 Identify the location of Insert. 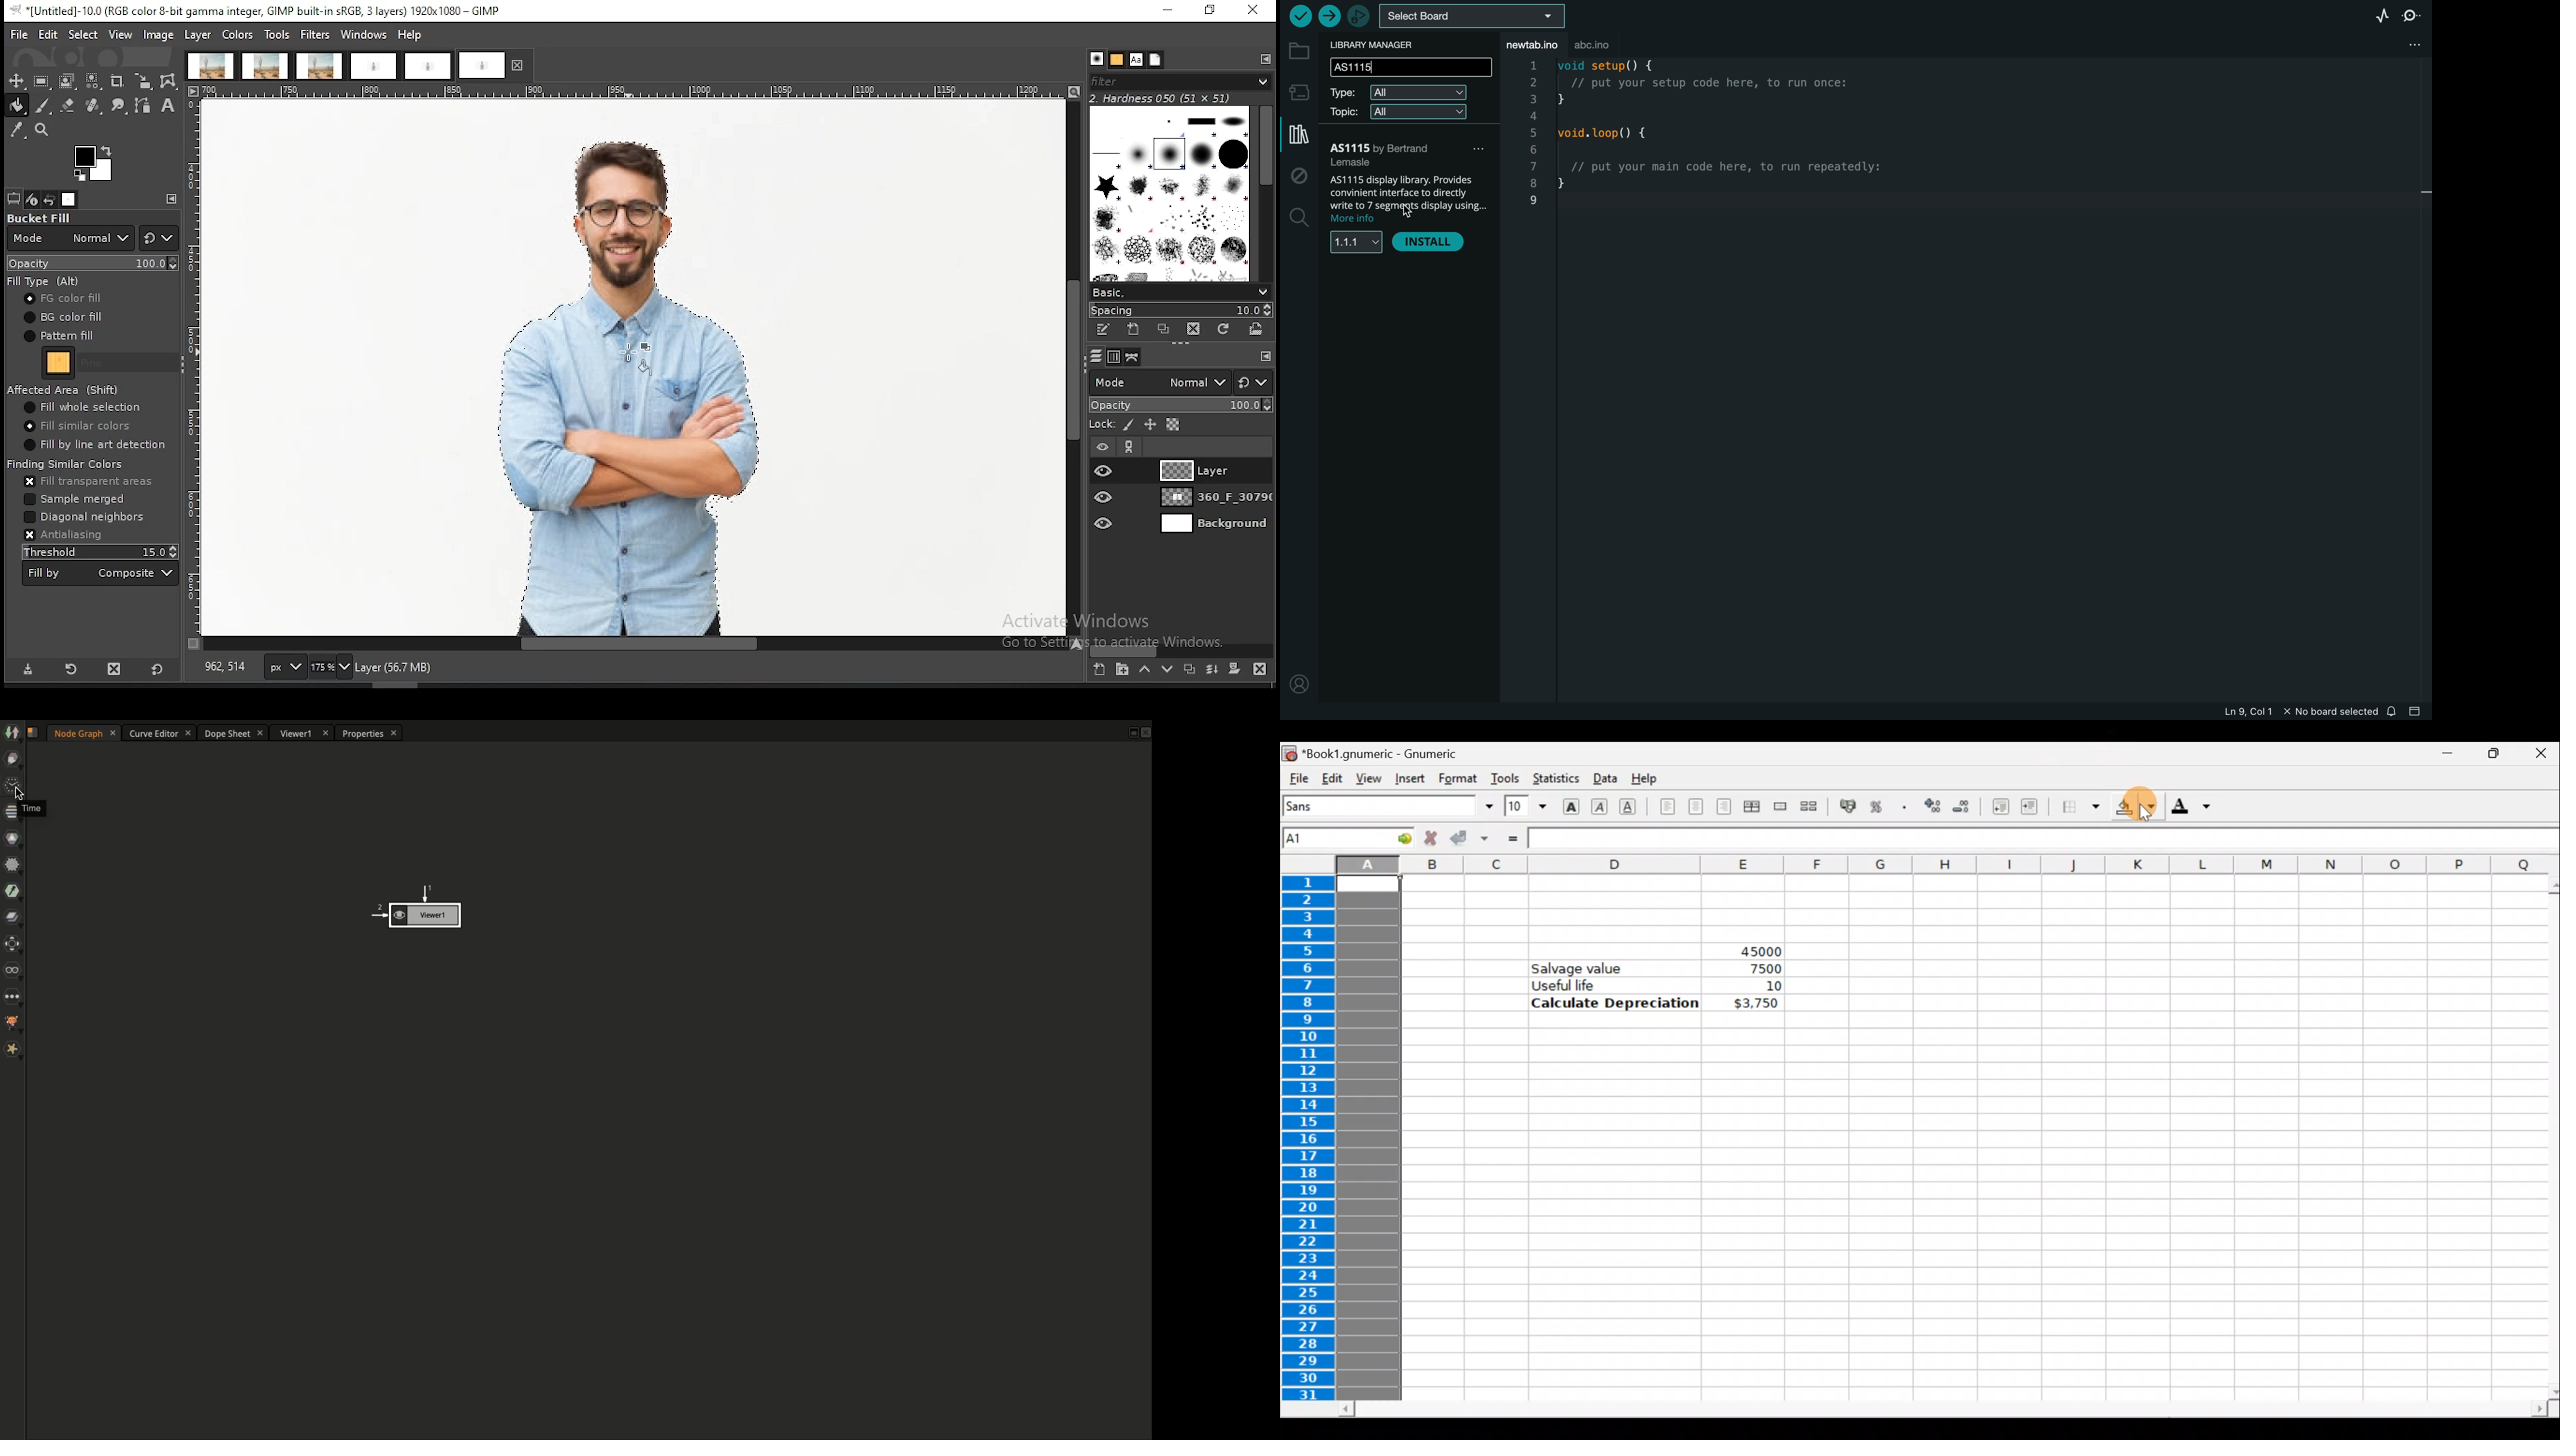
(1409, 779).